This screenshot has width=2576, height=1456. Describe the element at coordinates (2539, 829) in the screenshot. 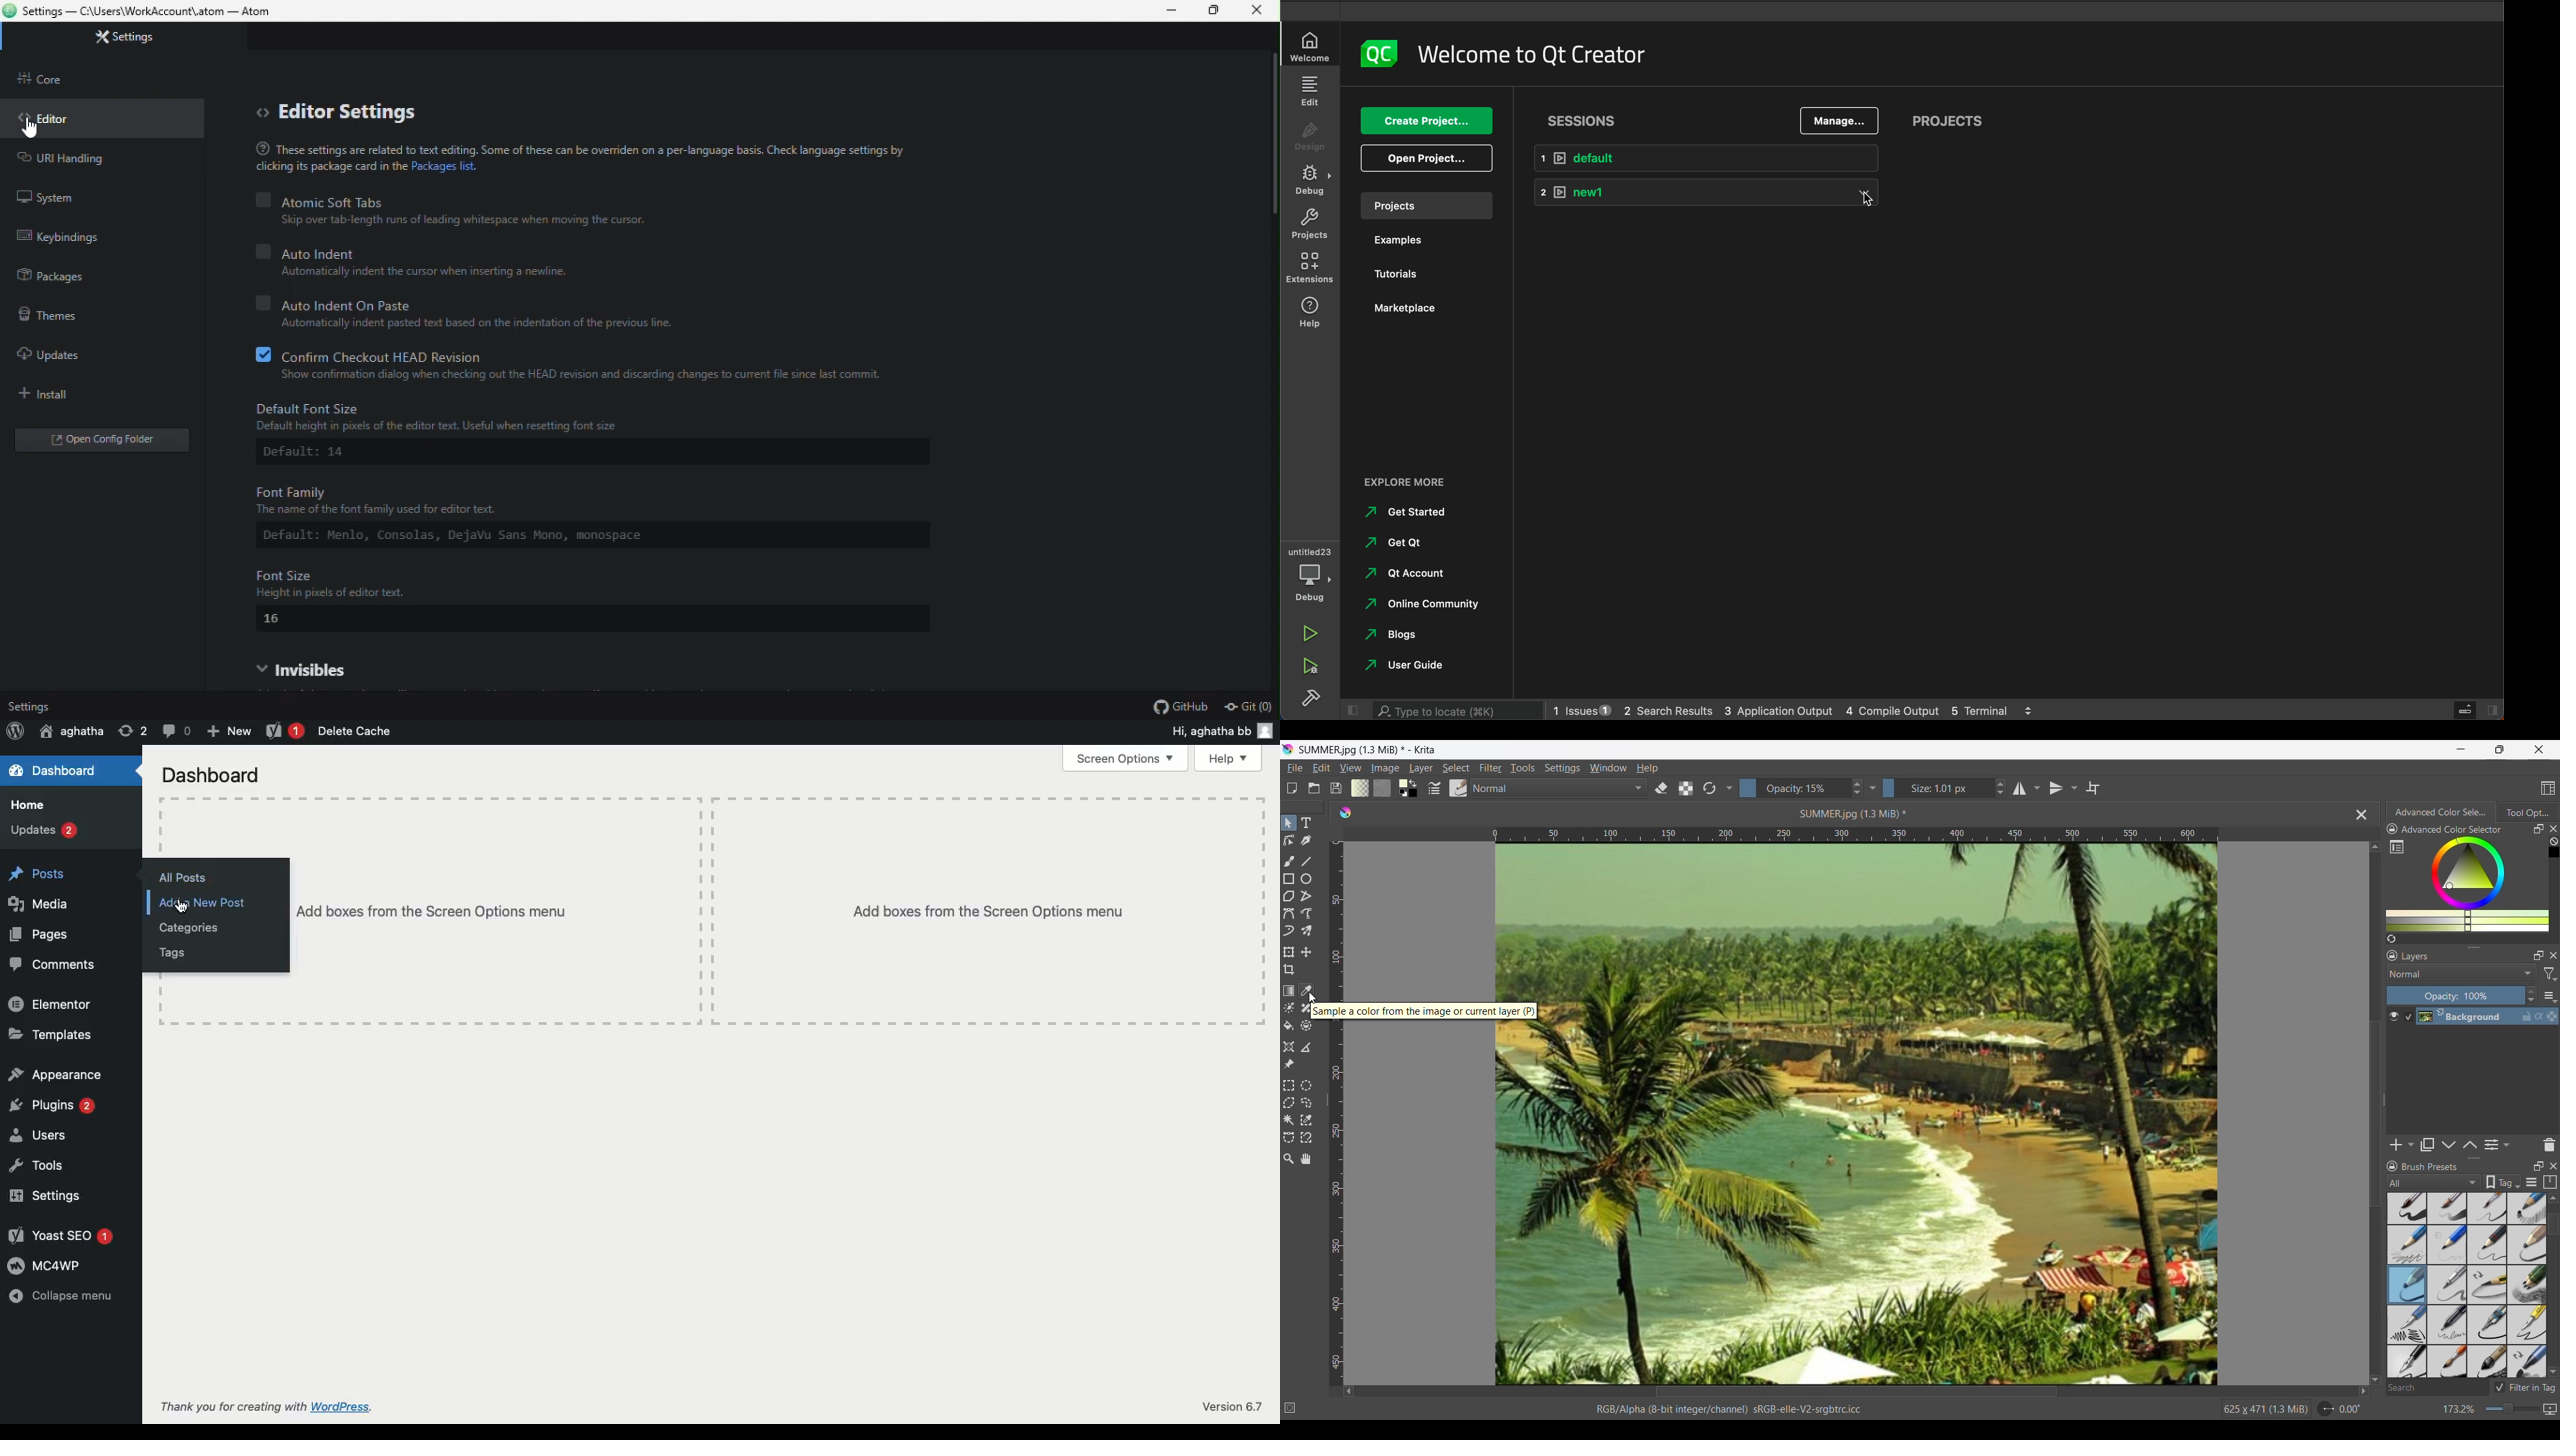

I see `Float docker` at that location.